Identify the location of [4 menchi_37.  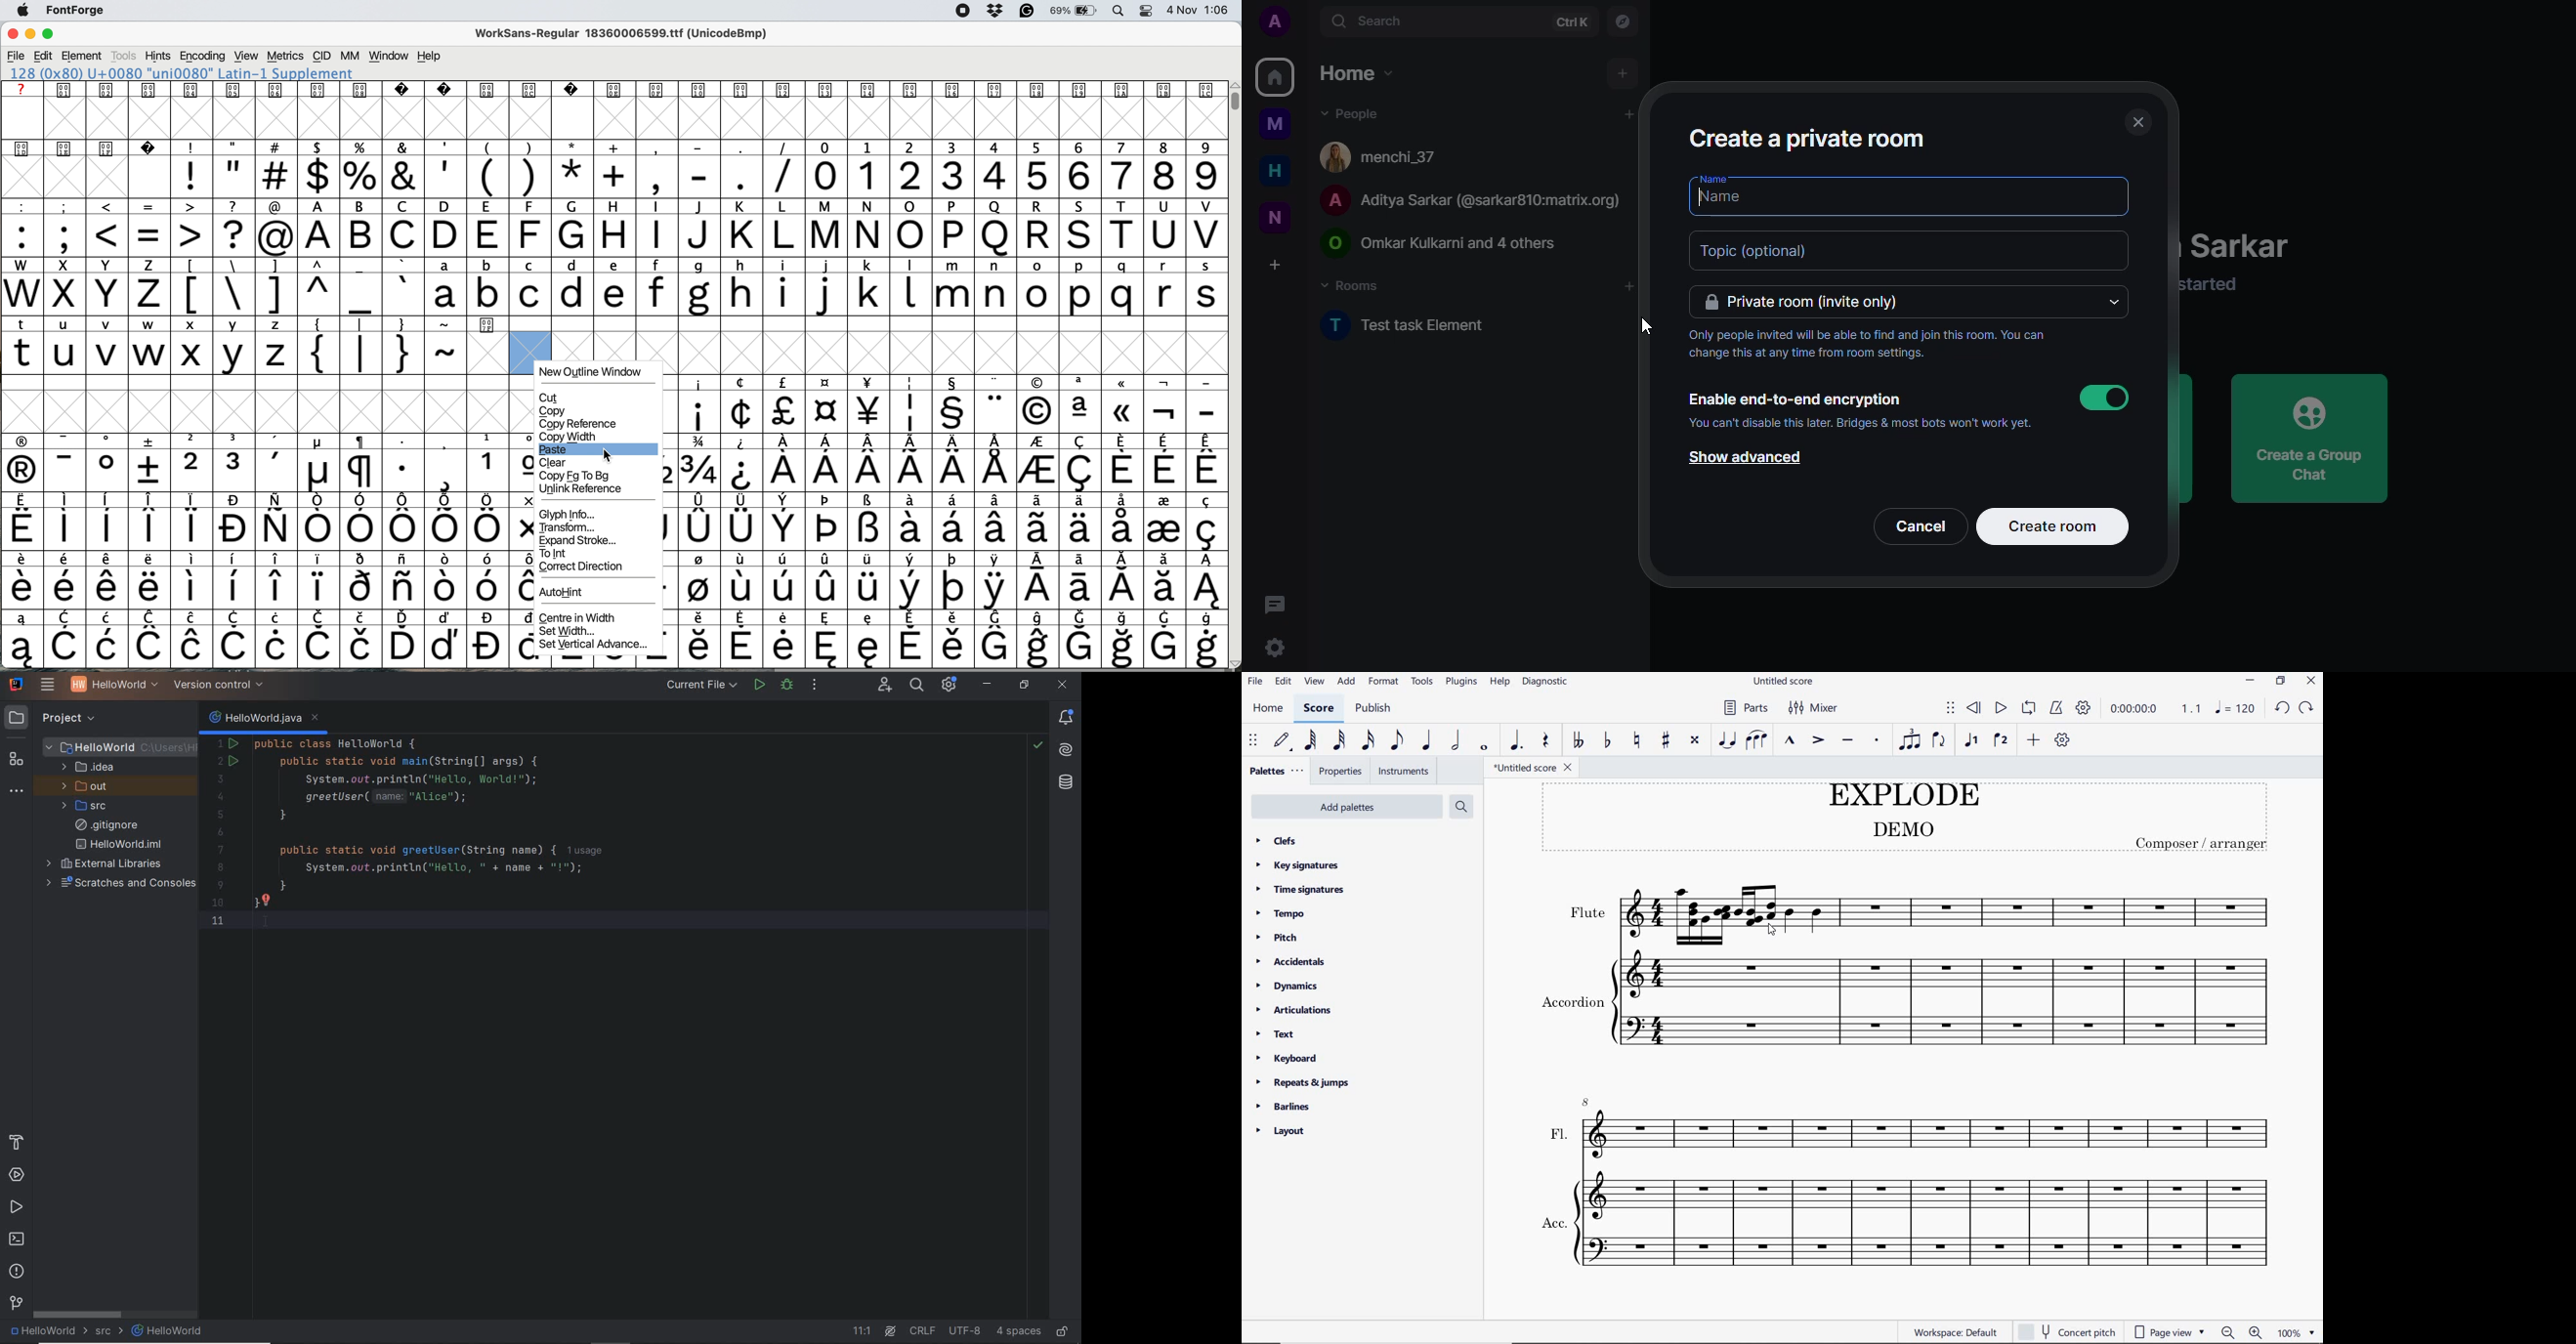
(1384, 155).